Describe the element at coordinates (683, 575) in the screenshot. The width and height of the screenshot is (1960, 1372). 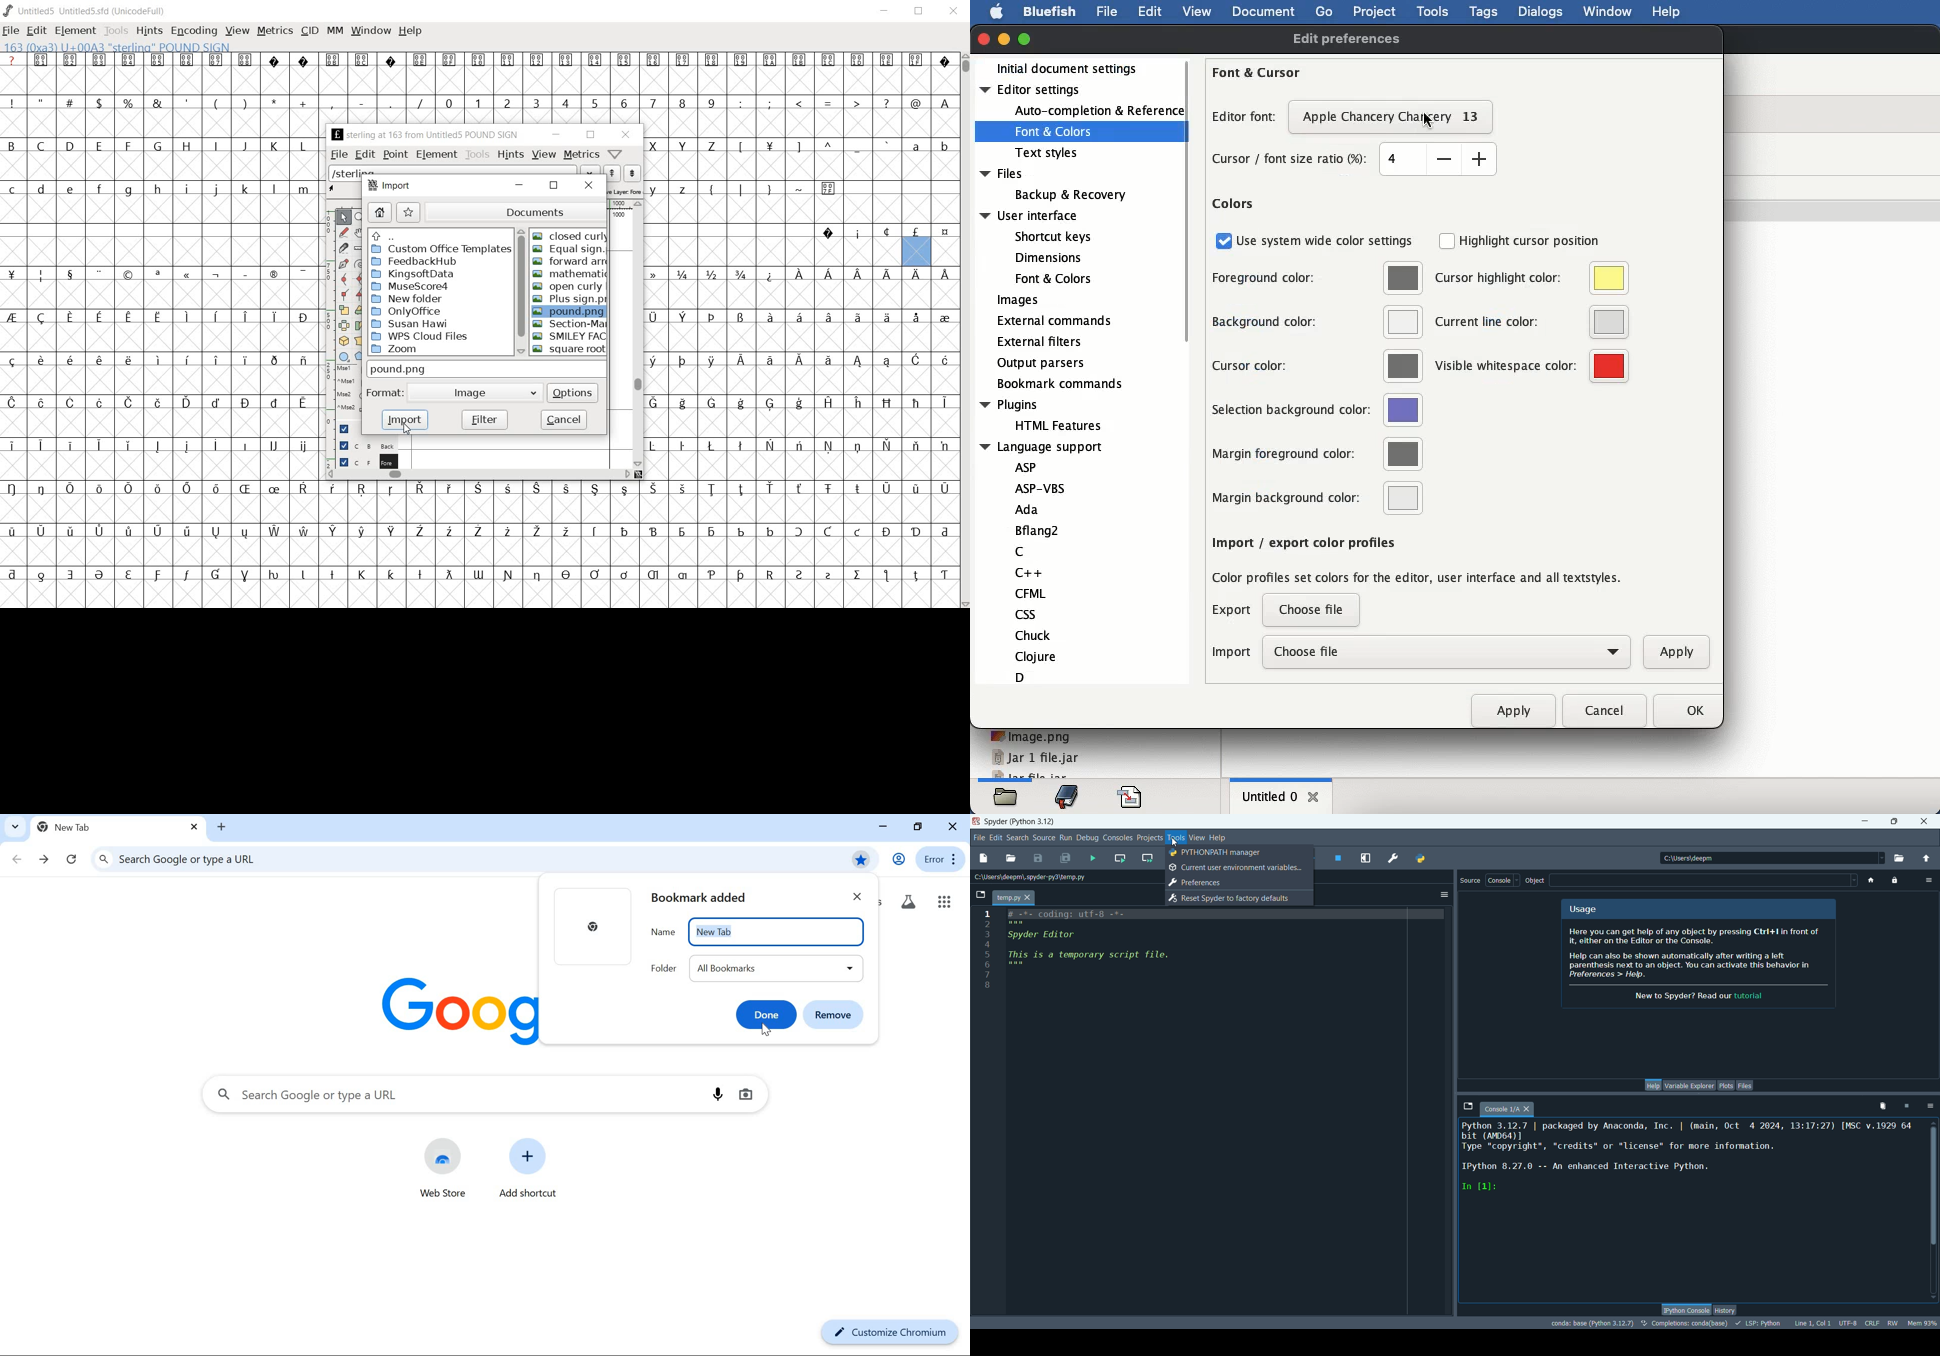
I see `Symbol` at that location.